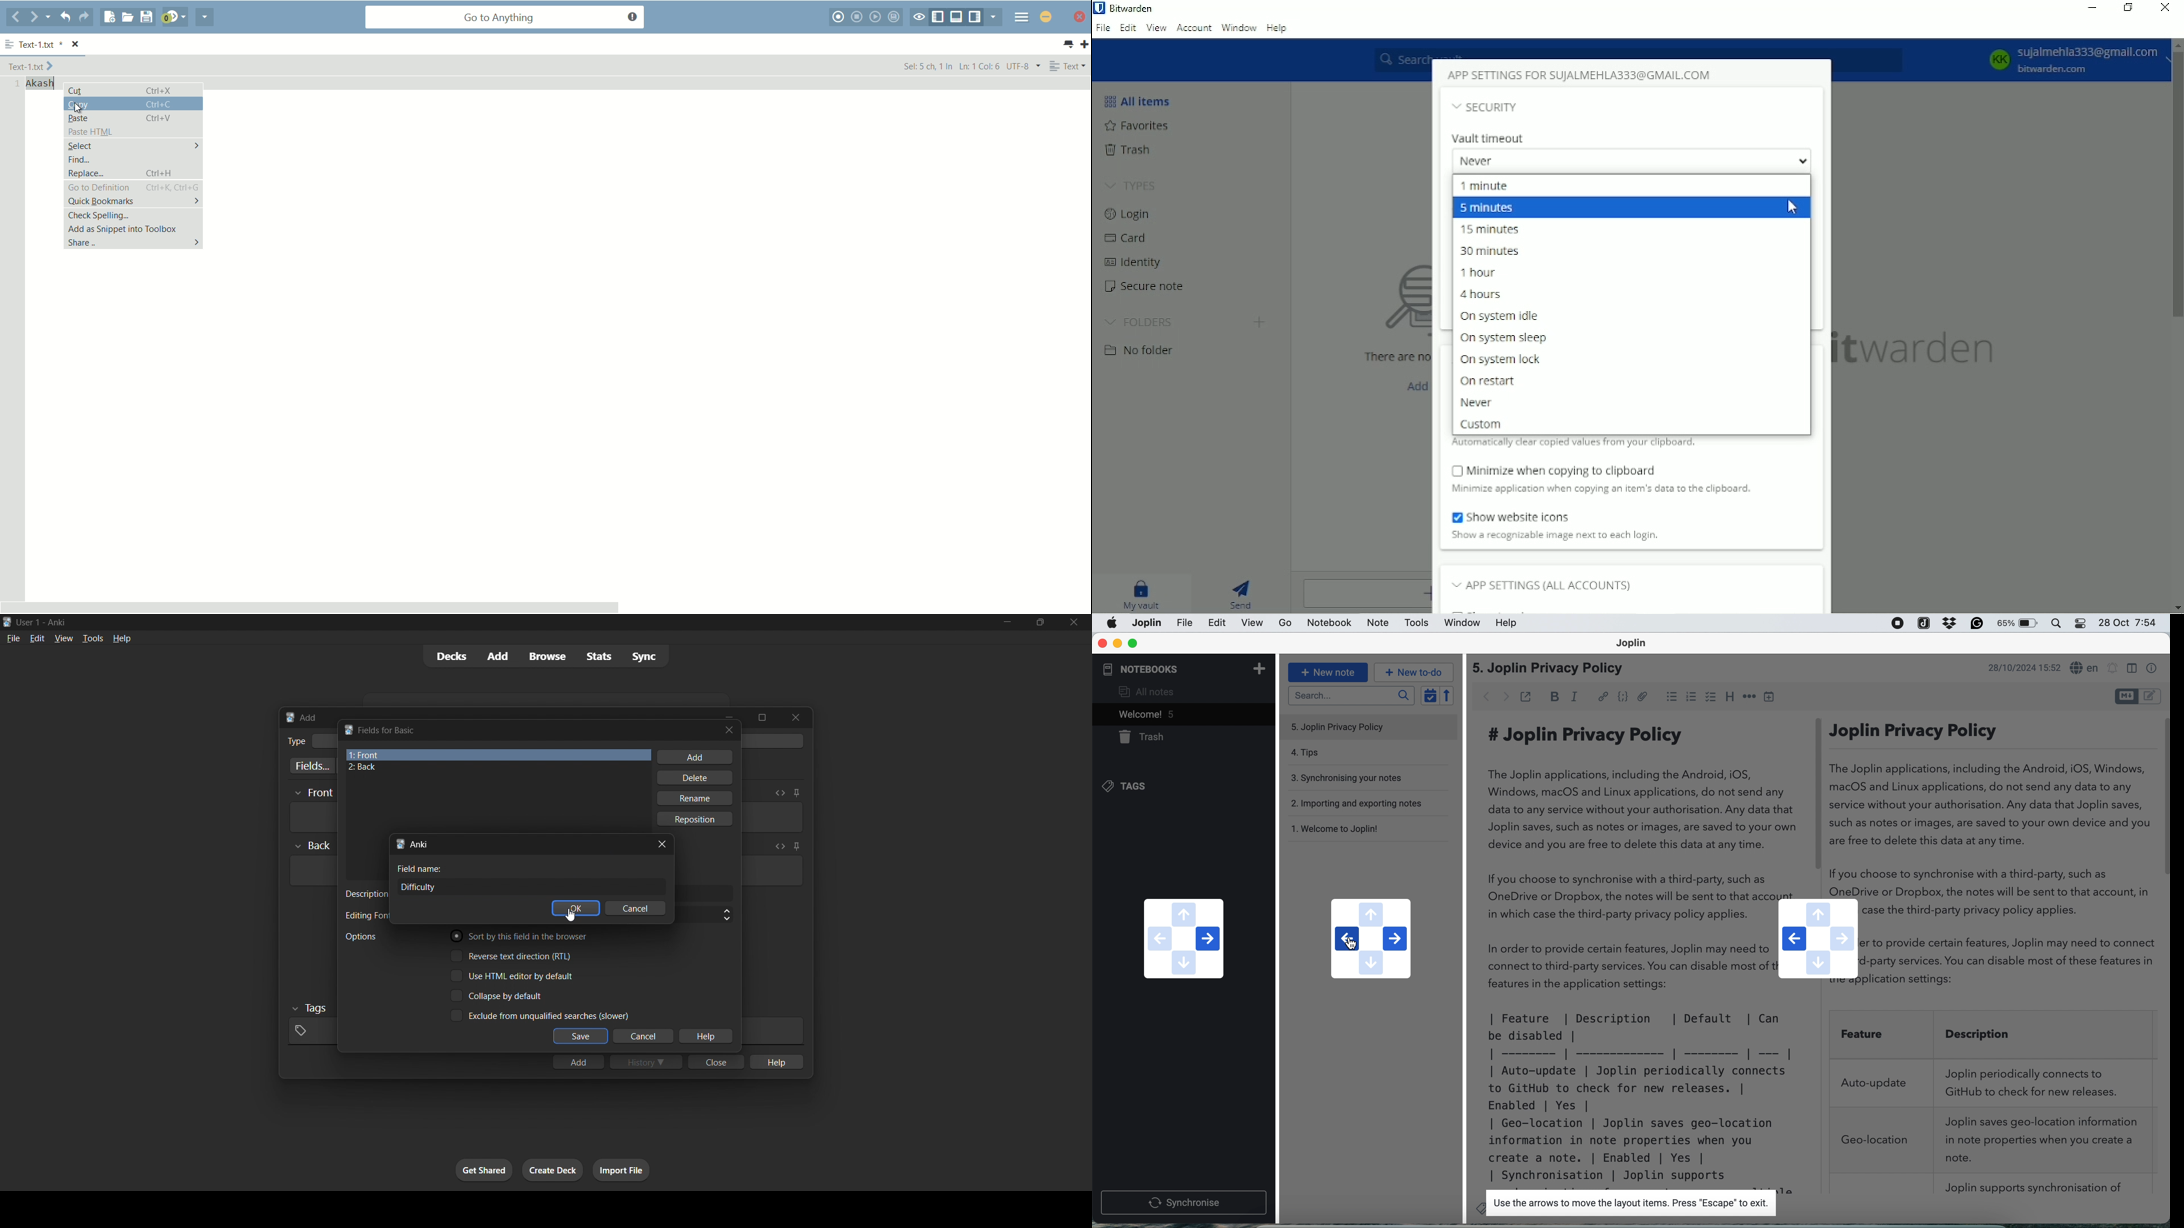 This screenshot has height=1232, width=2184. I want to click on close file, so click(76, 45).